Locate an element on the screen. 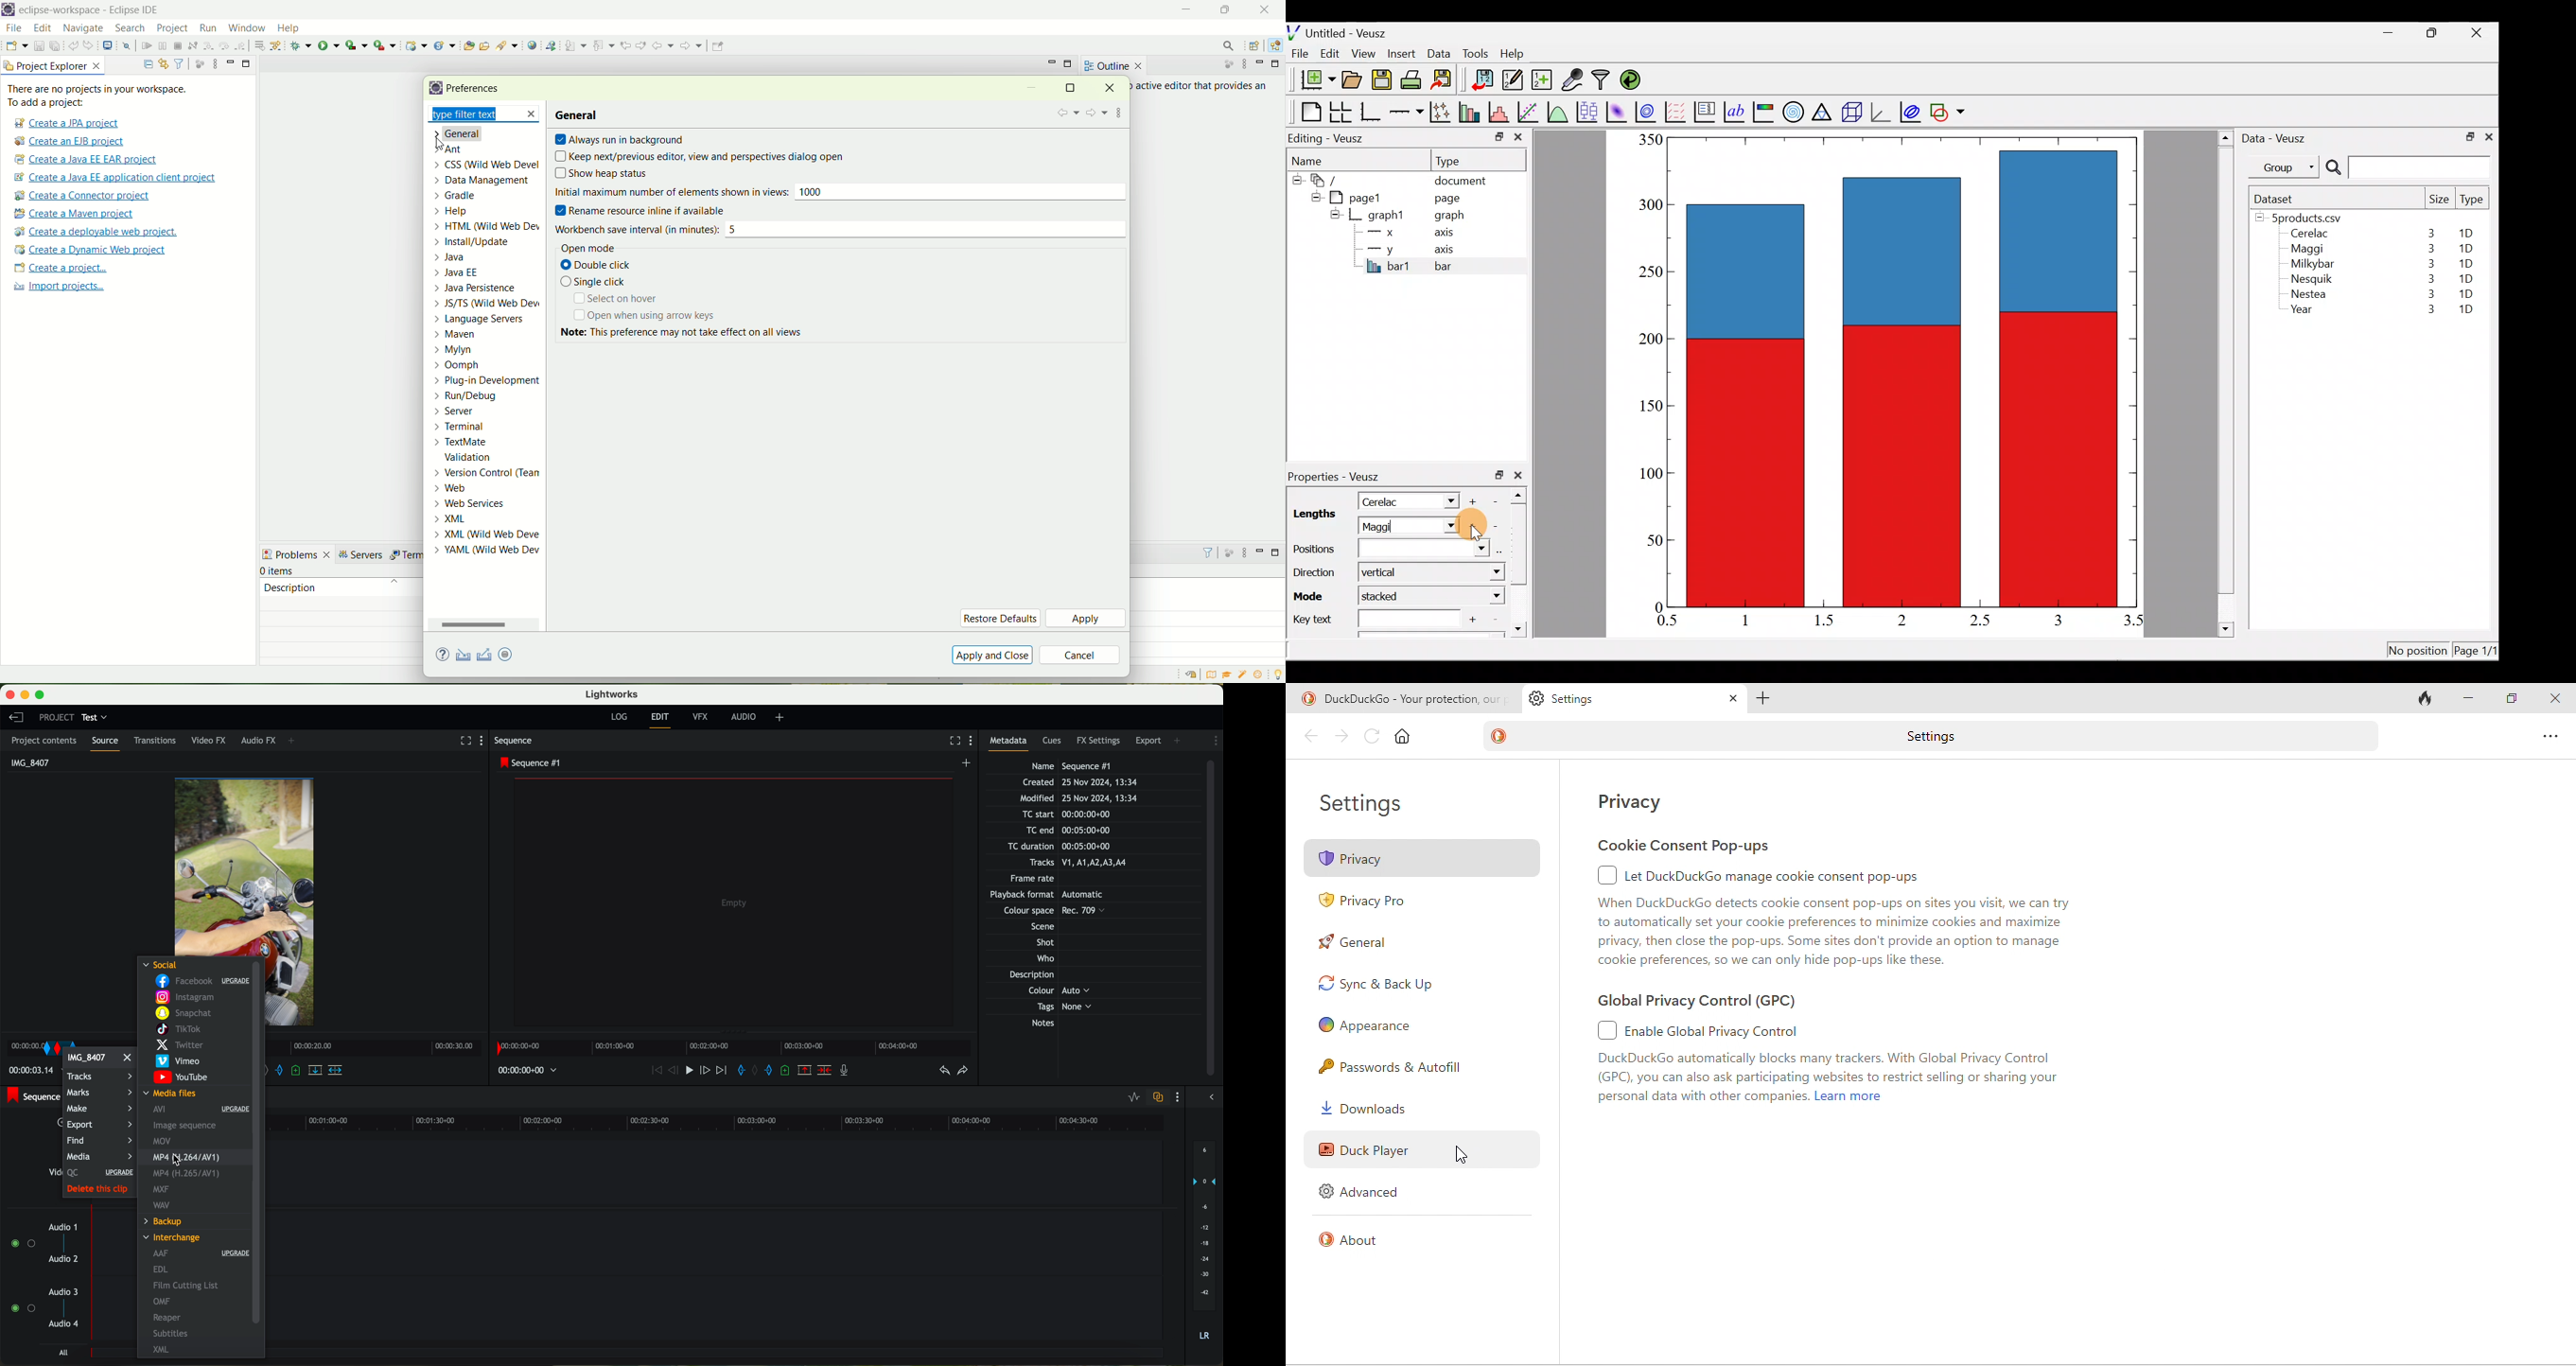 This screenshot has width=2576, height=1372. refresh is located at coordinates (1373, 736).